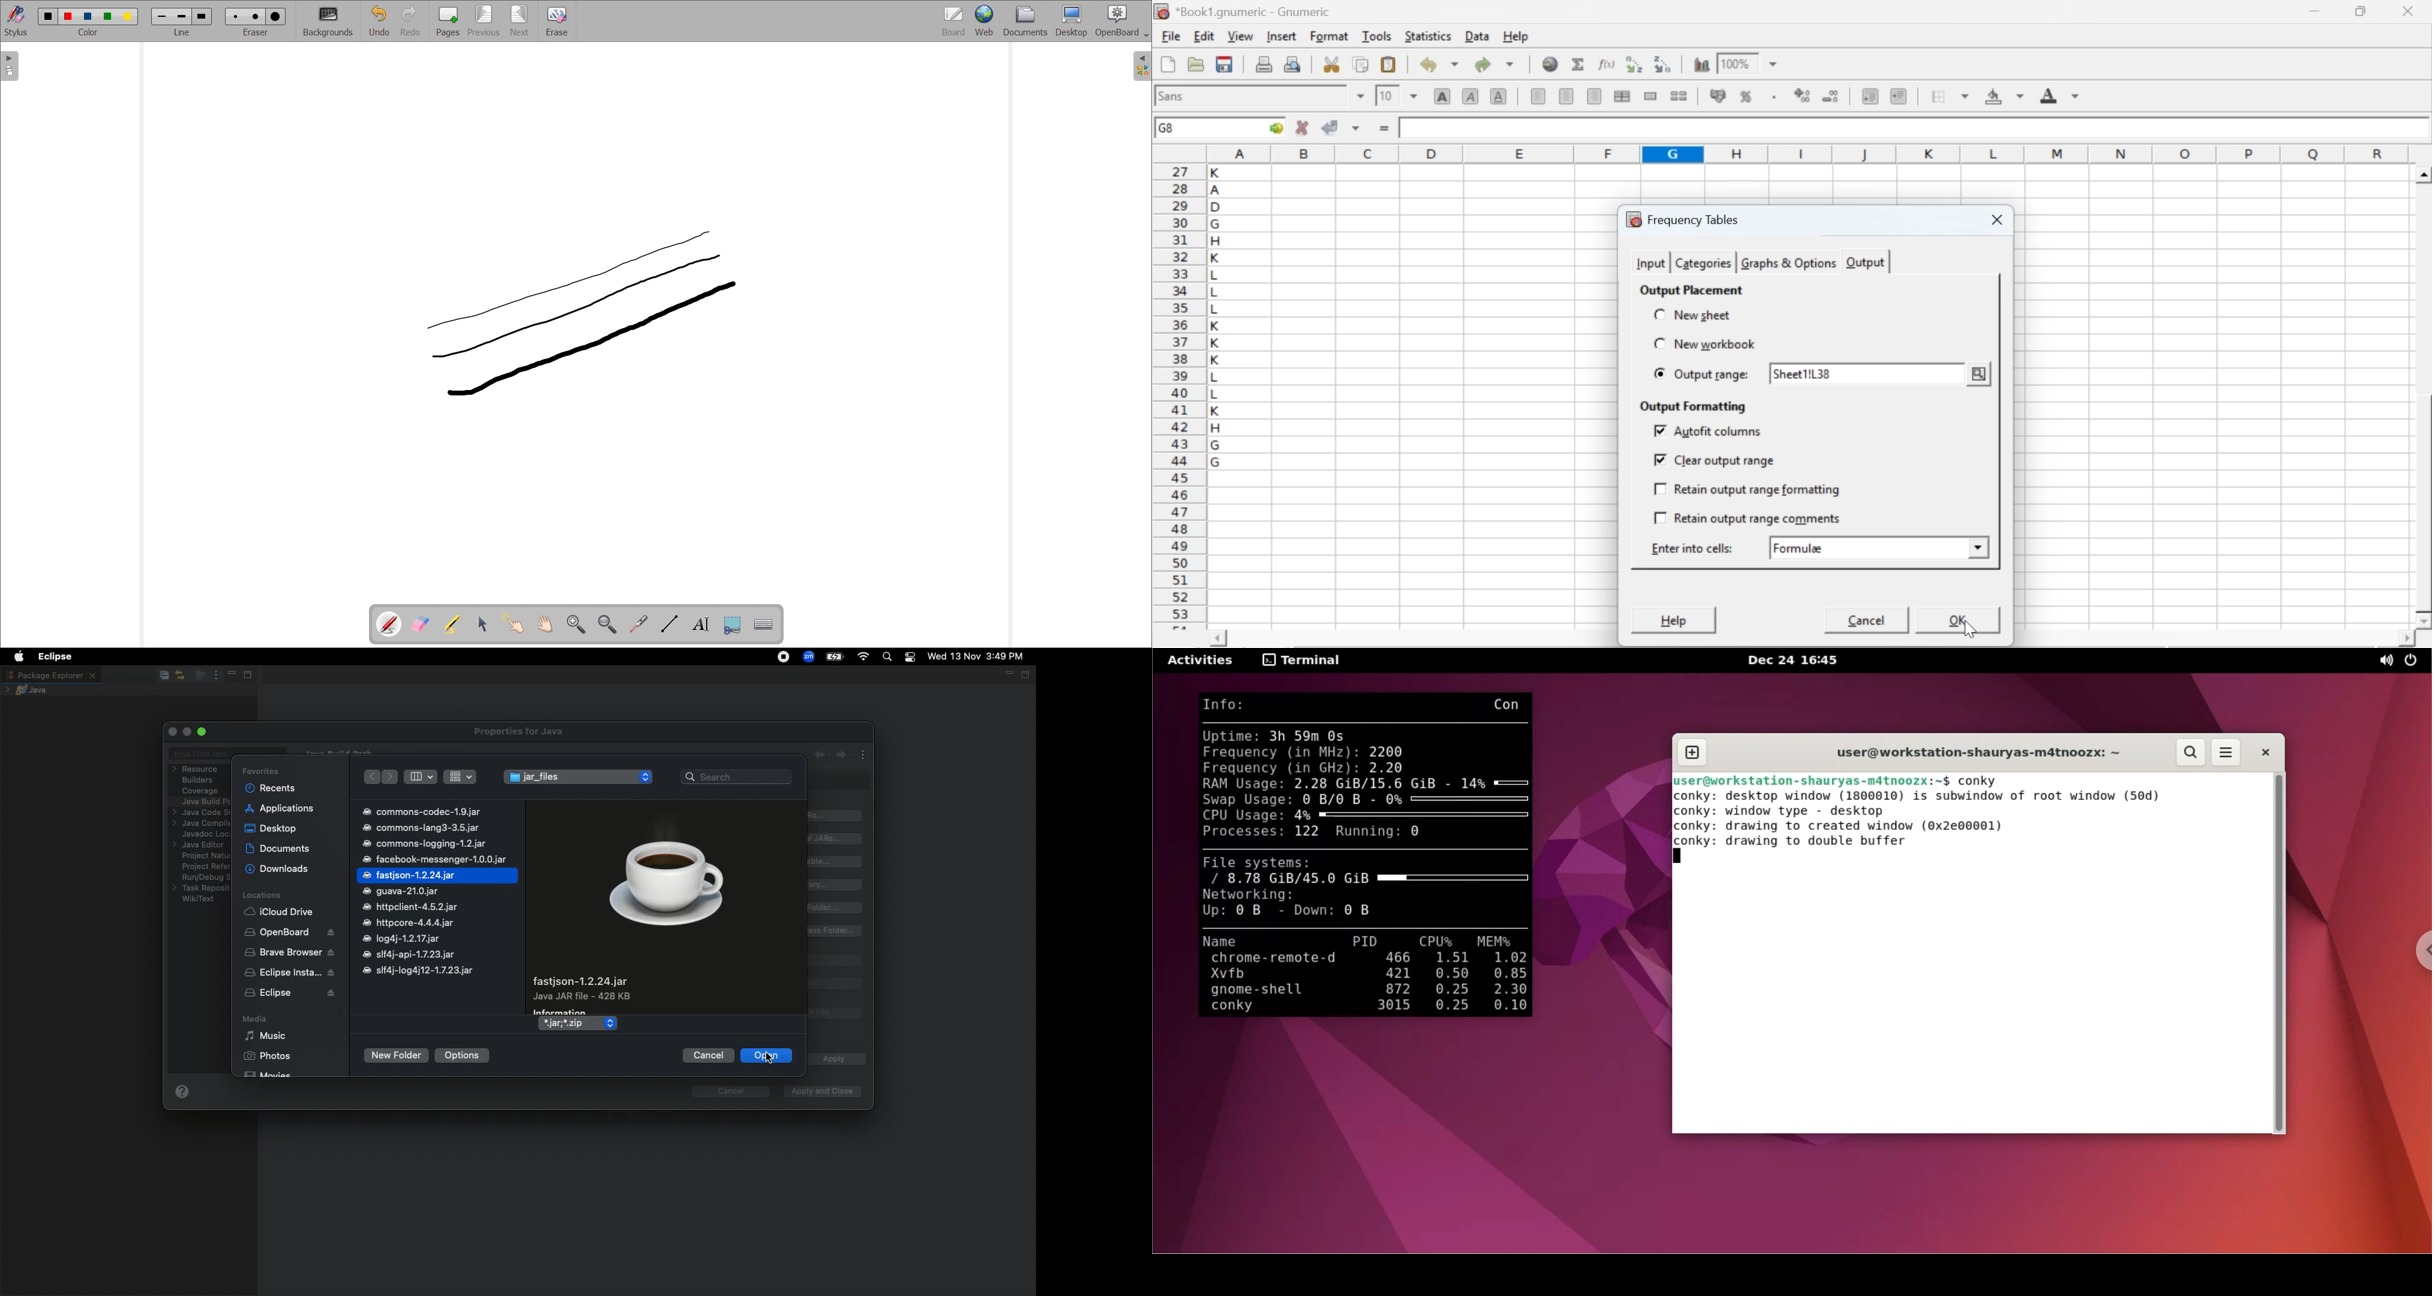 Image resolution: width=2436 pixels, height=1316 pixels. I want to click on color, so click(49, 16).